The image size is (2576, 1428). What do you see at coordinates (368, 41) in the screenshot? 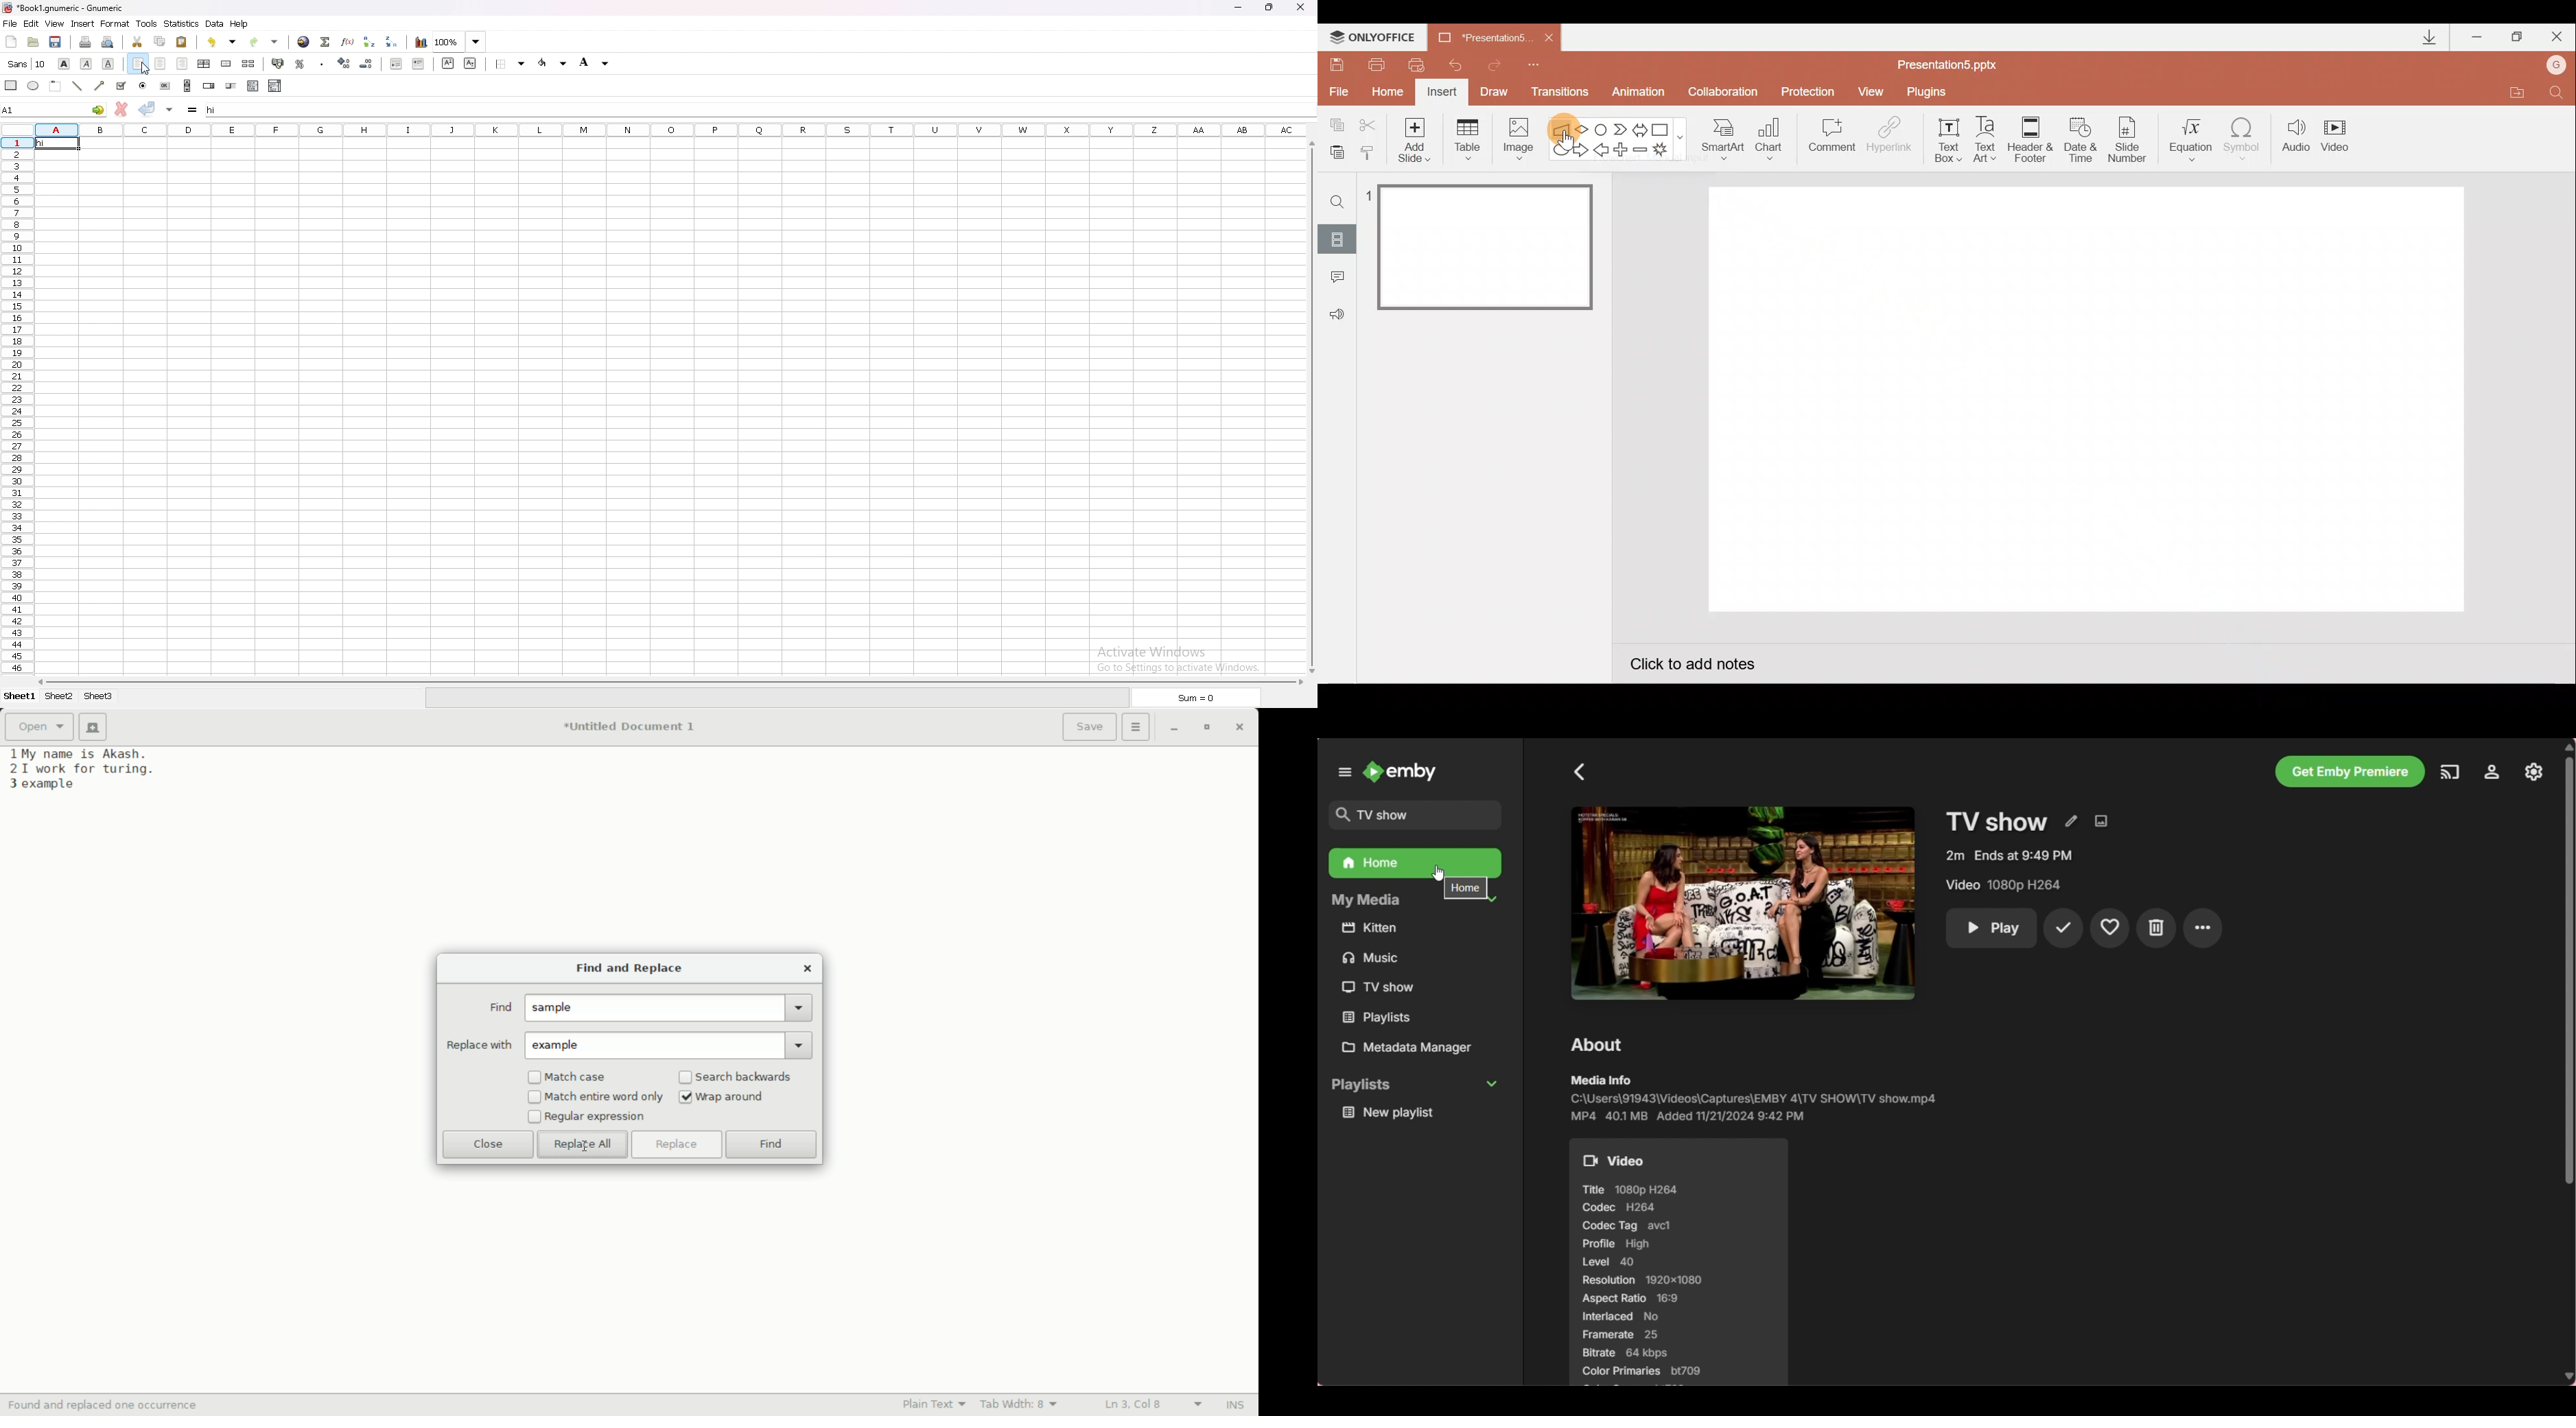
I see `sort ascending` at bounding box center [368, 41].